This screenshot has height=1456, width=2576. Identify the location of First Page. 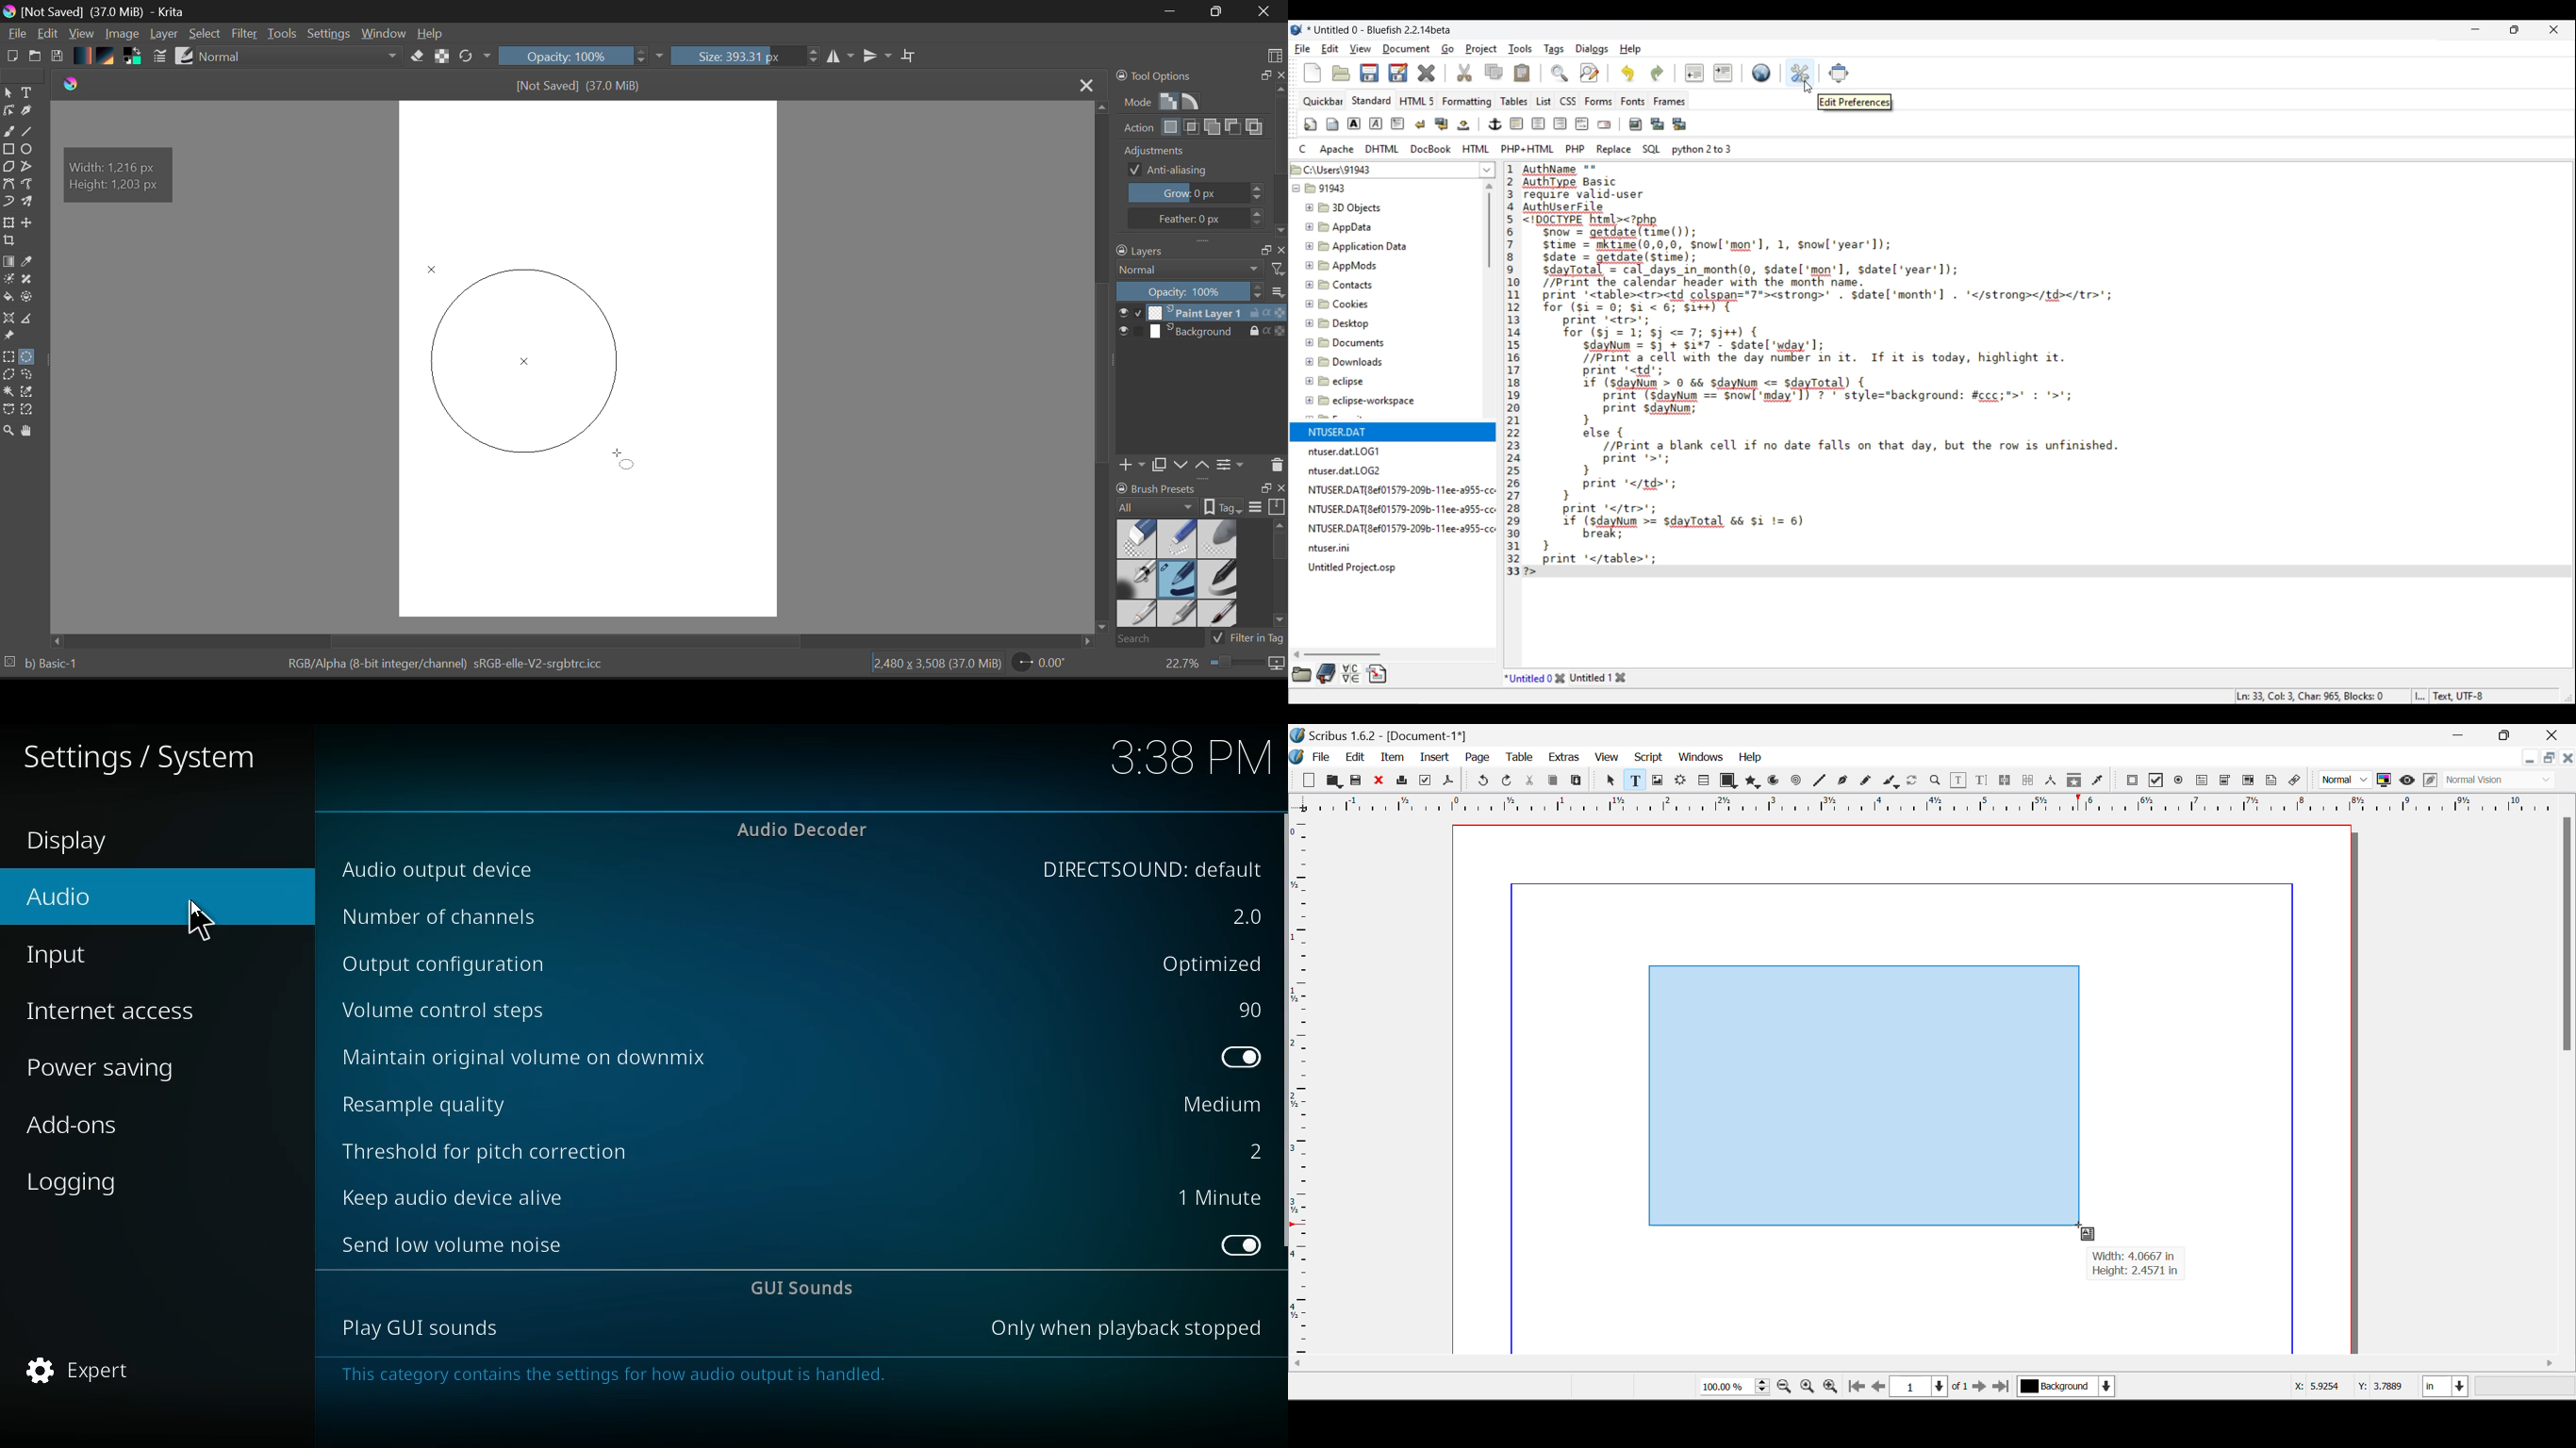
(1856, 1389).